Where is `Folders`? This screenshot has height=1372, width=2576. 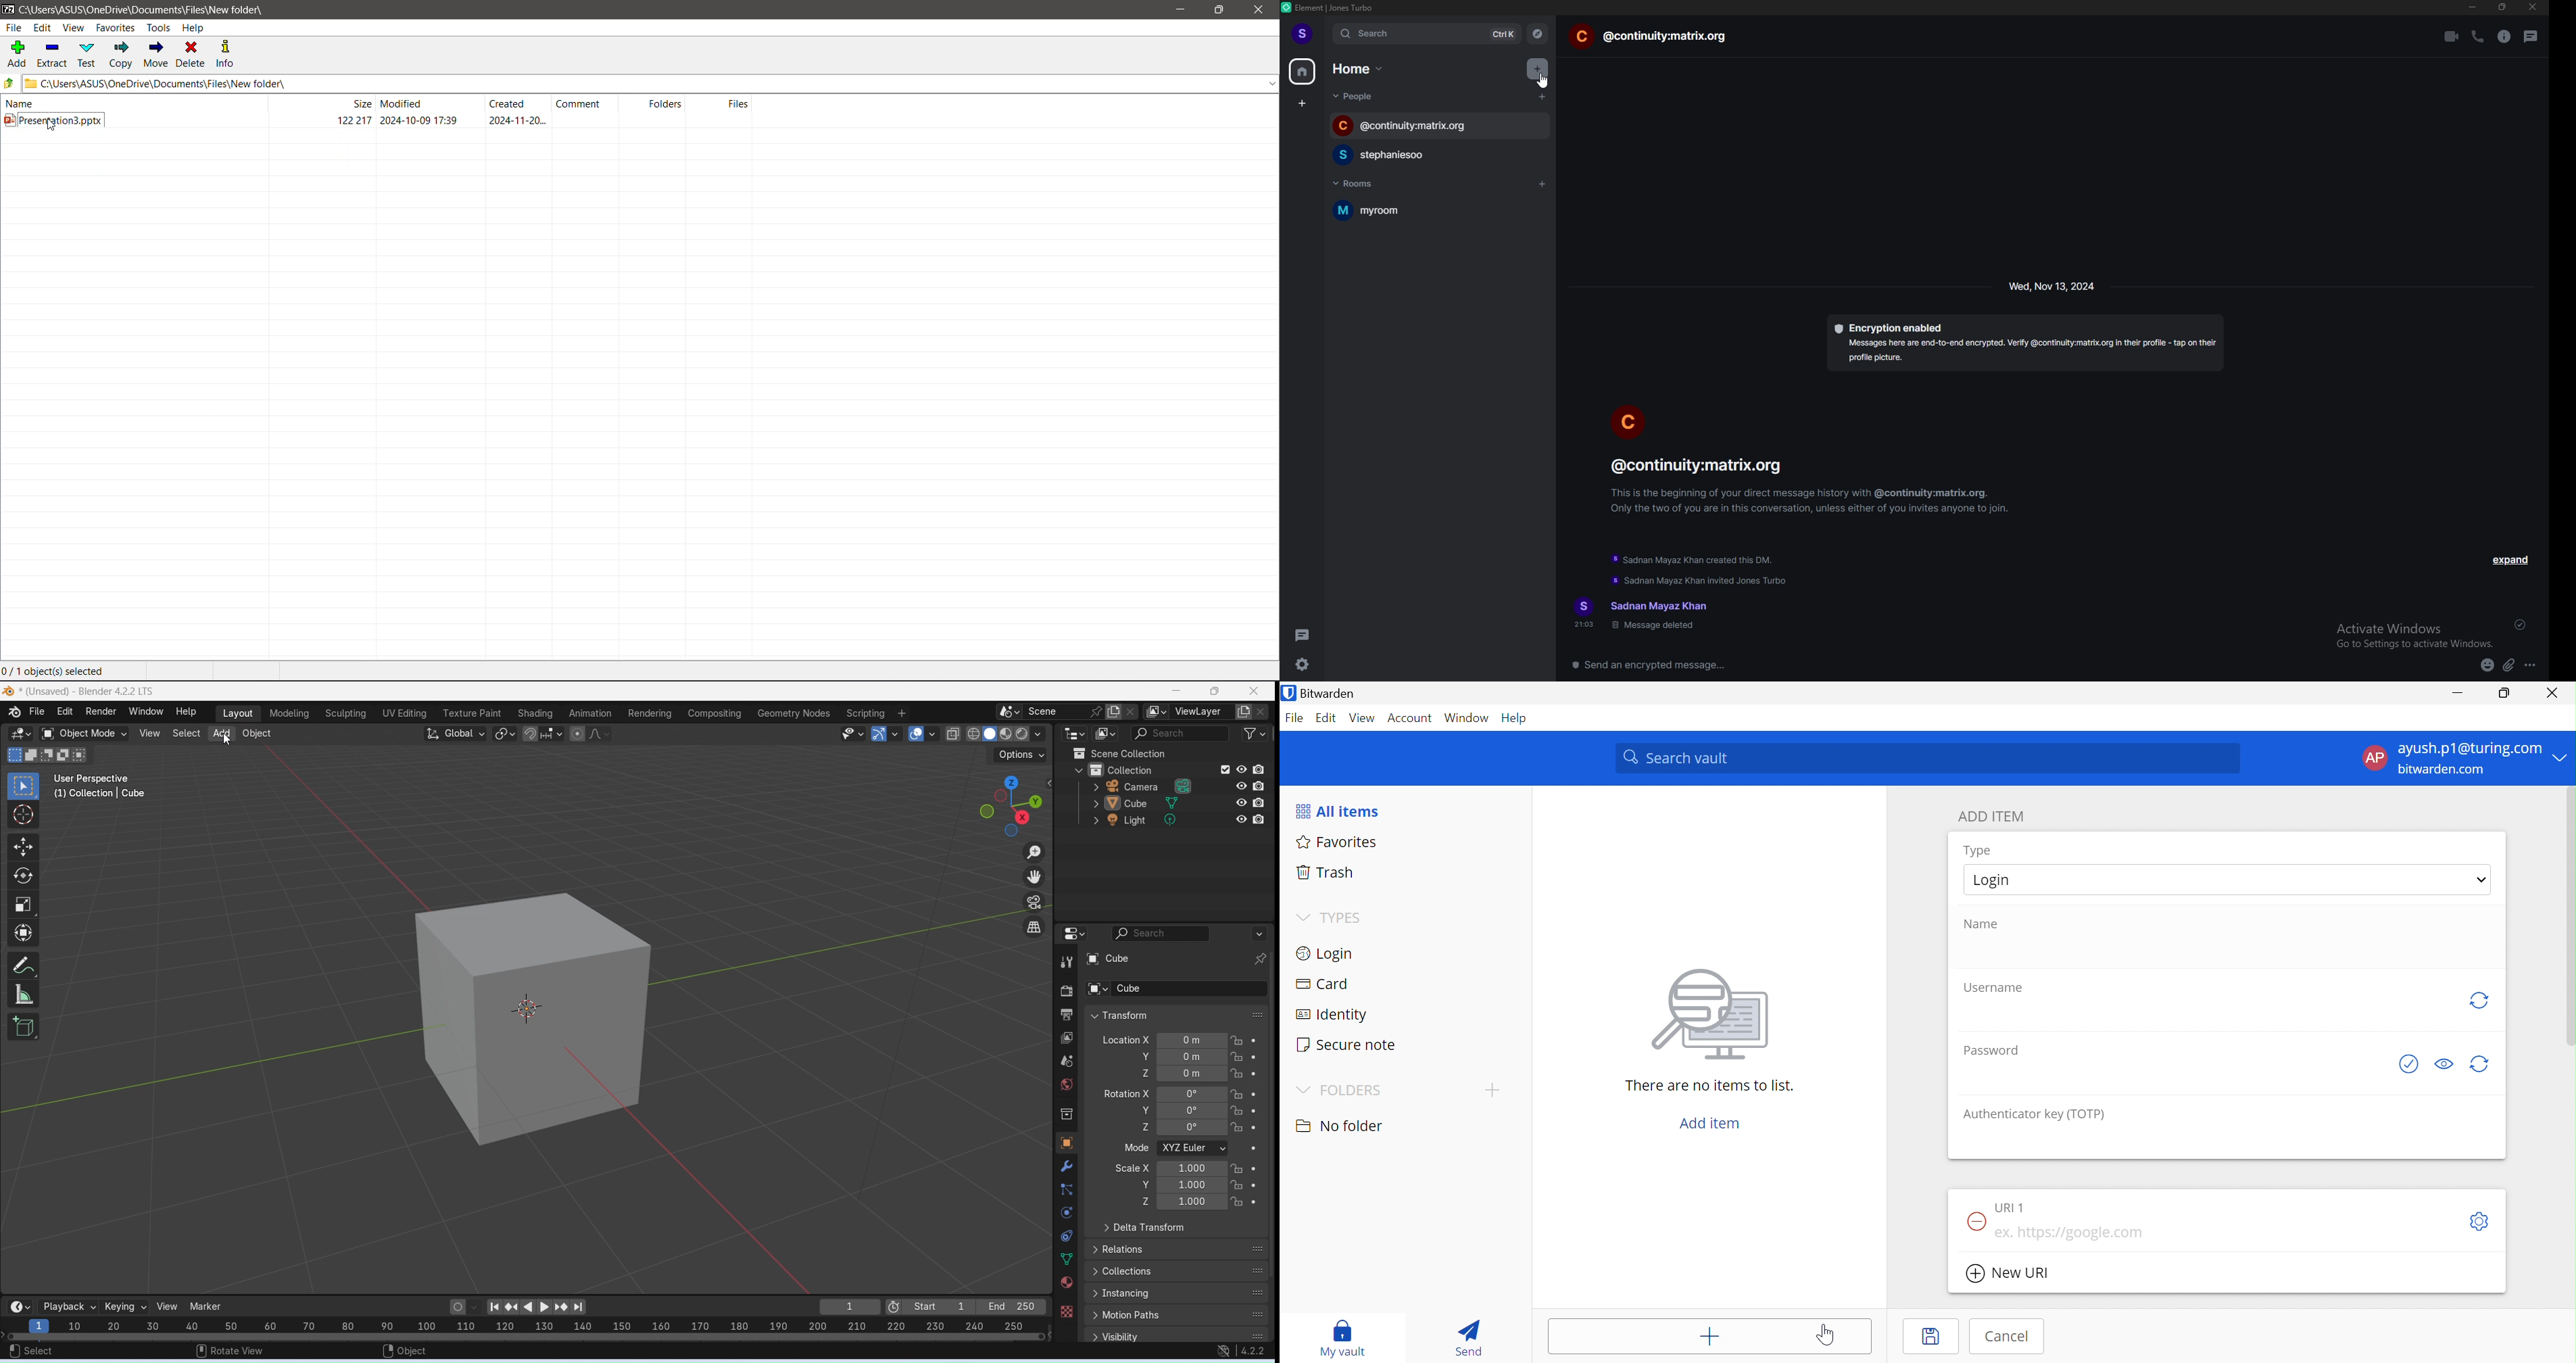
Folders is located at coordinates (658, 103).